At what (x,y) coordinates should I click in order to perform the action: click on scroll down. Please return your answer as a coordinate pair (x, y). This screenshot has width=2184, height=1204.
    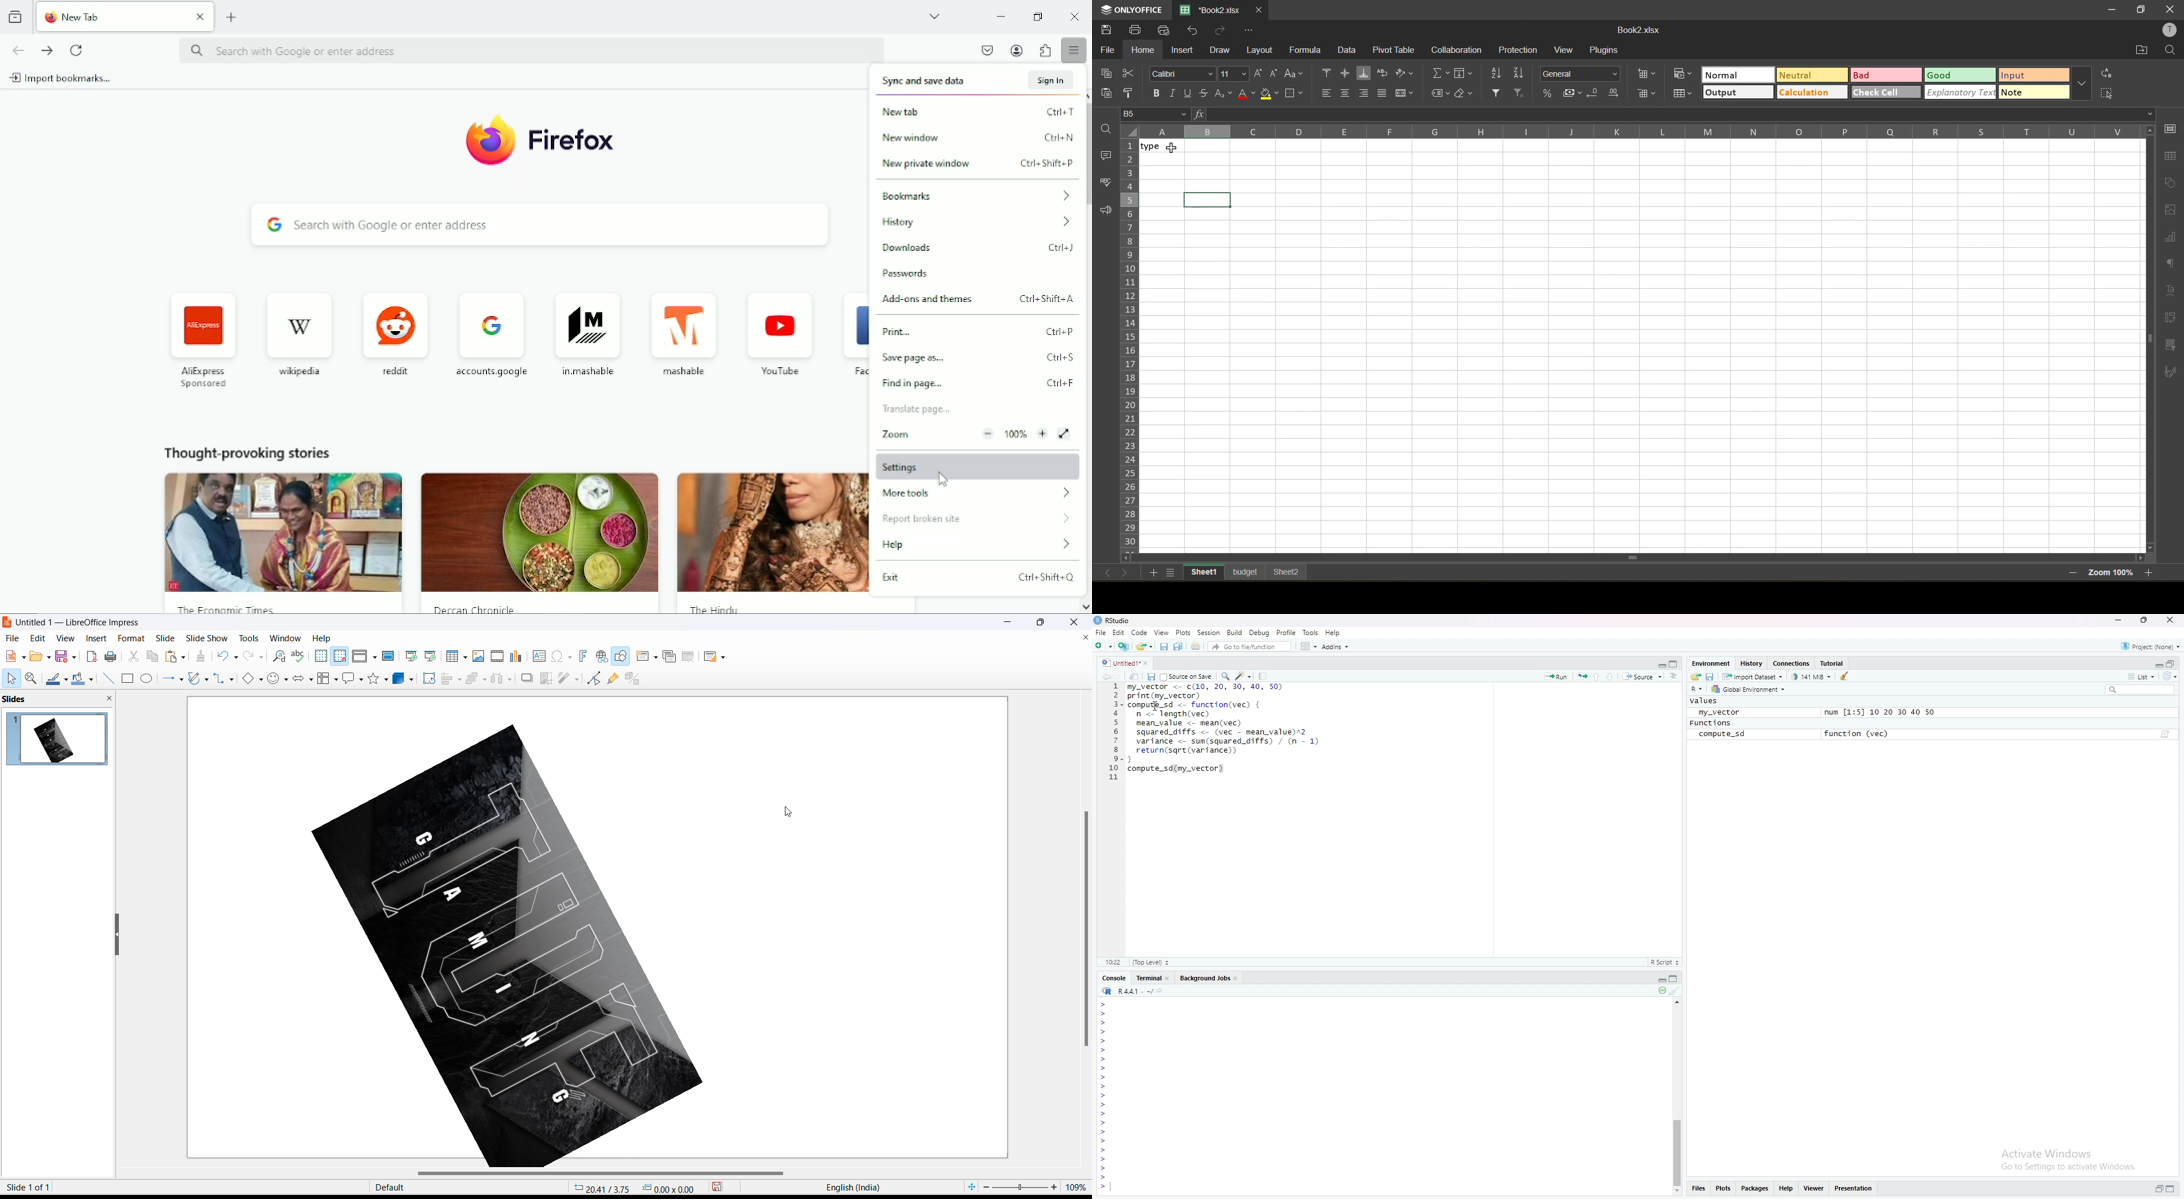
    Looking at the image, I should click on (1083, 606).